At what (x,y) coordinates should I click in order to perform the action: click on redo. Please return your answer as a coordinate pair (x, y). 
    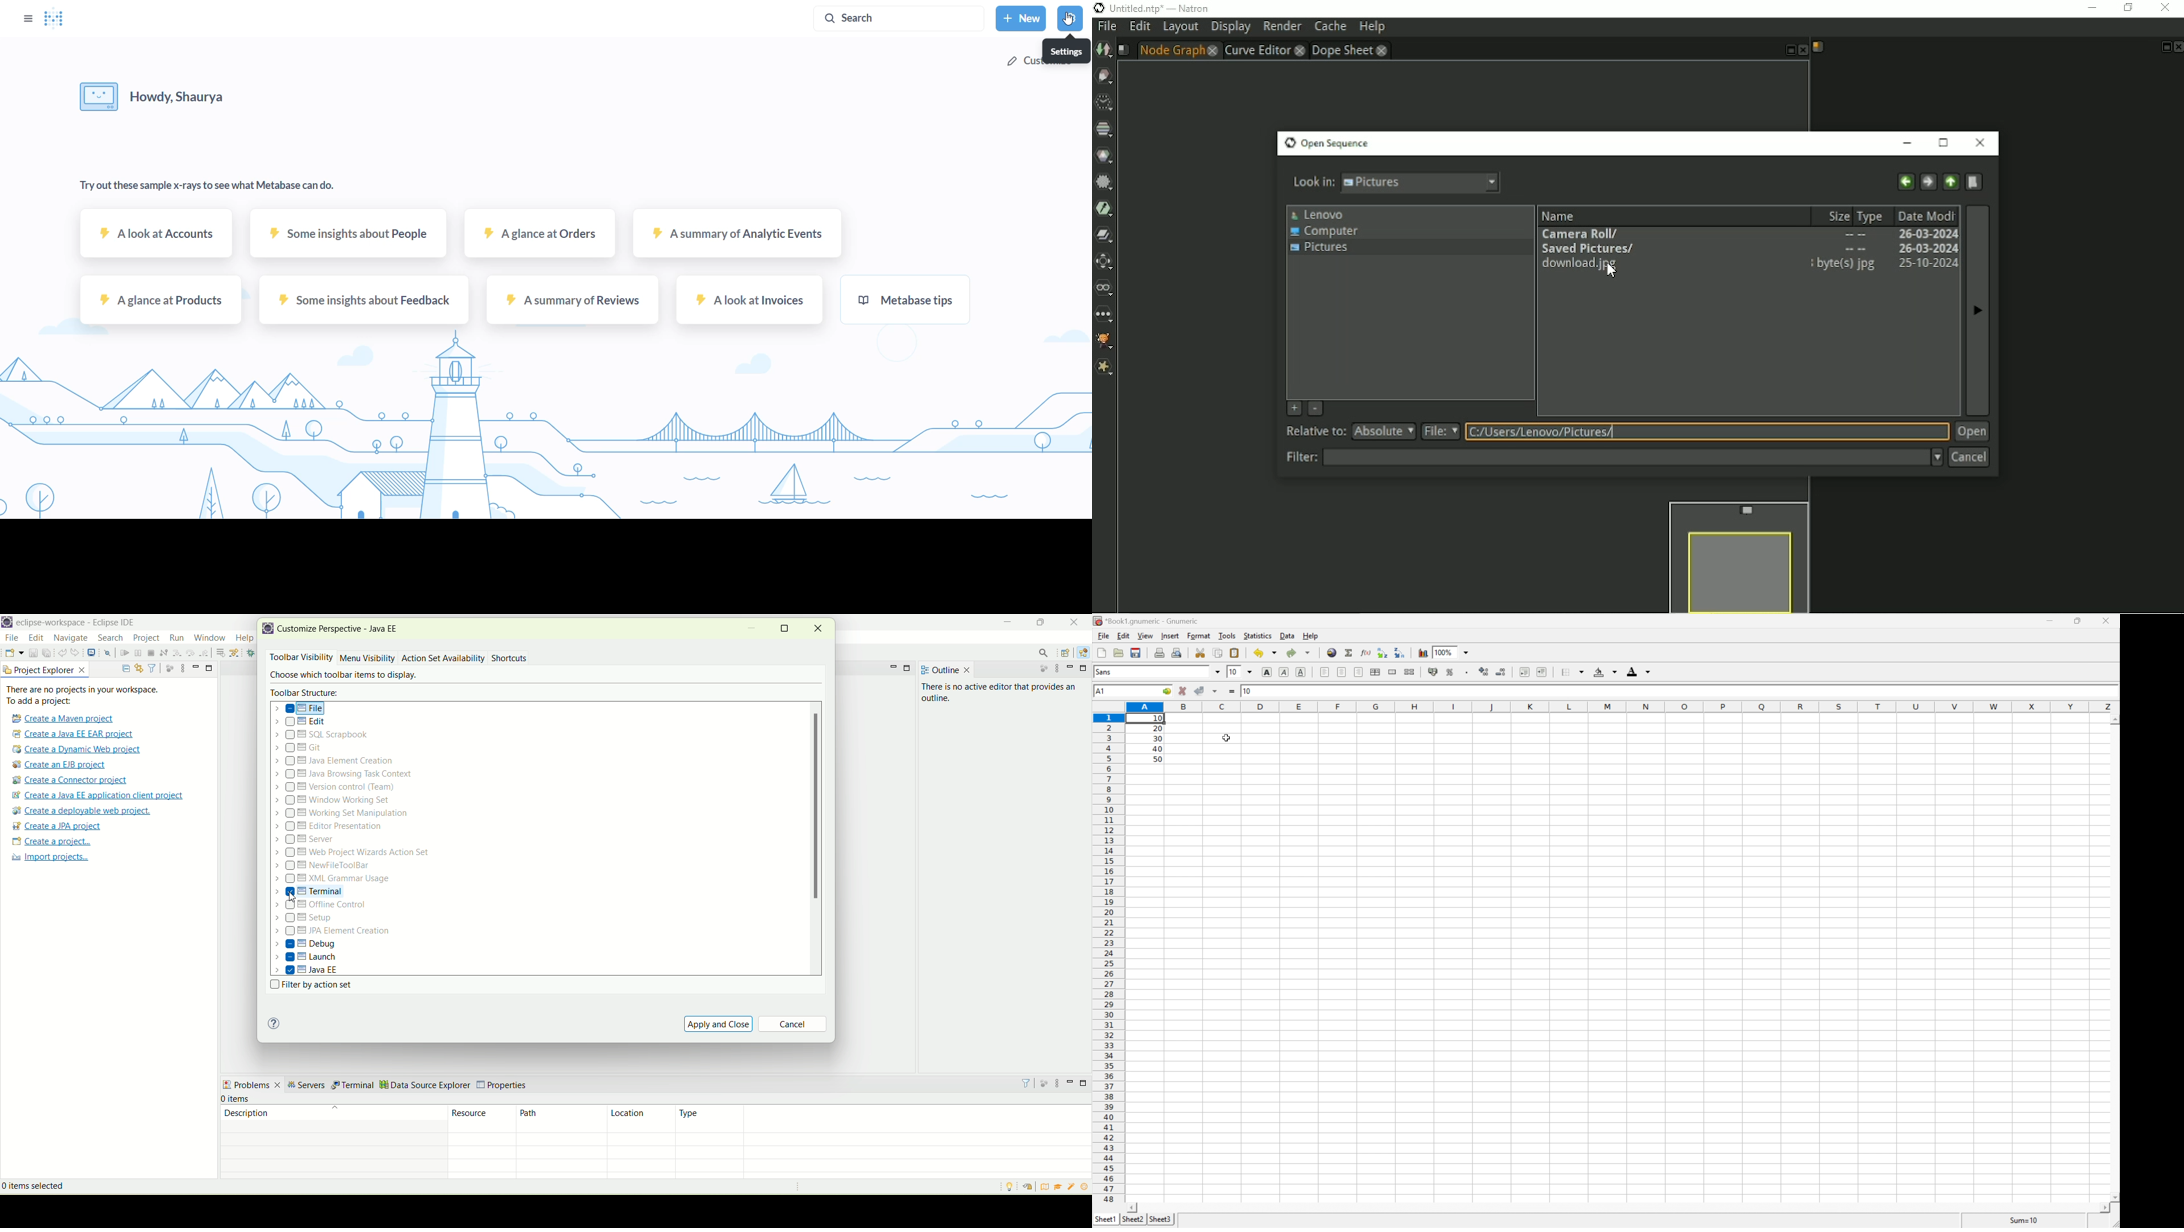
    Looking at the image, I should click on (76, 653).